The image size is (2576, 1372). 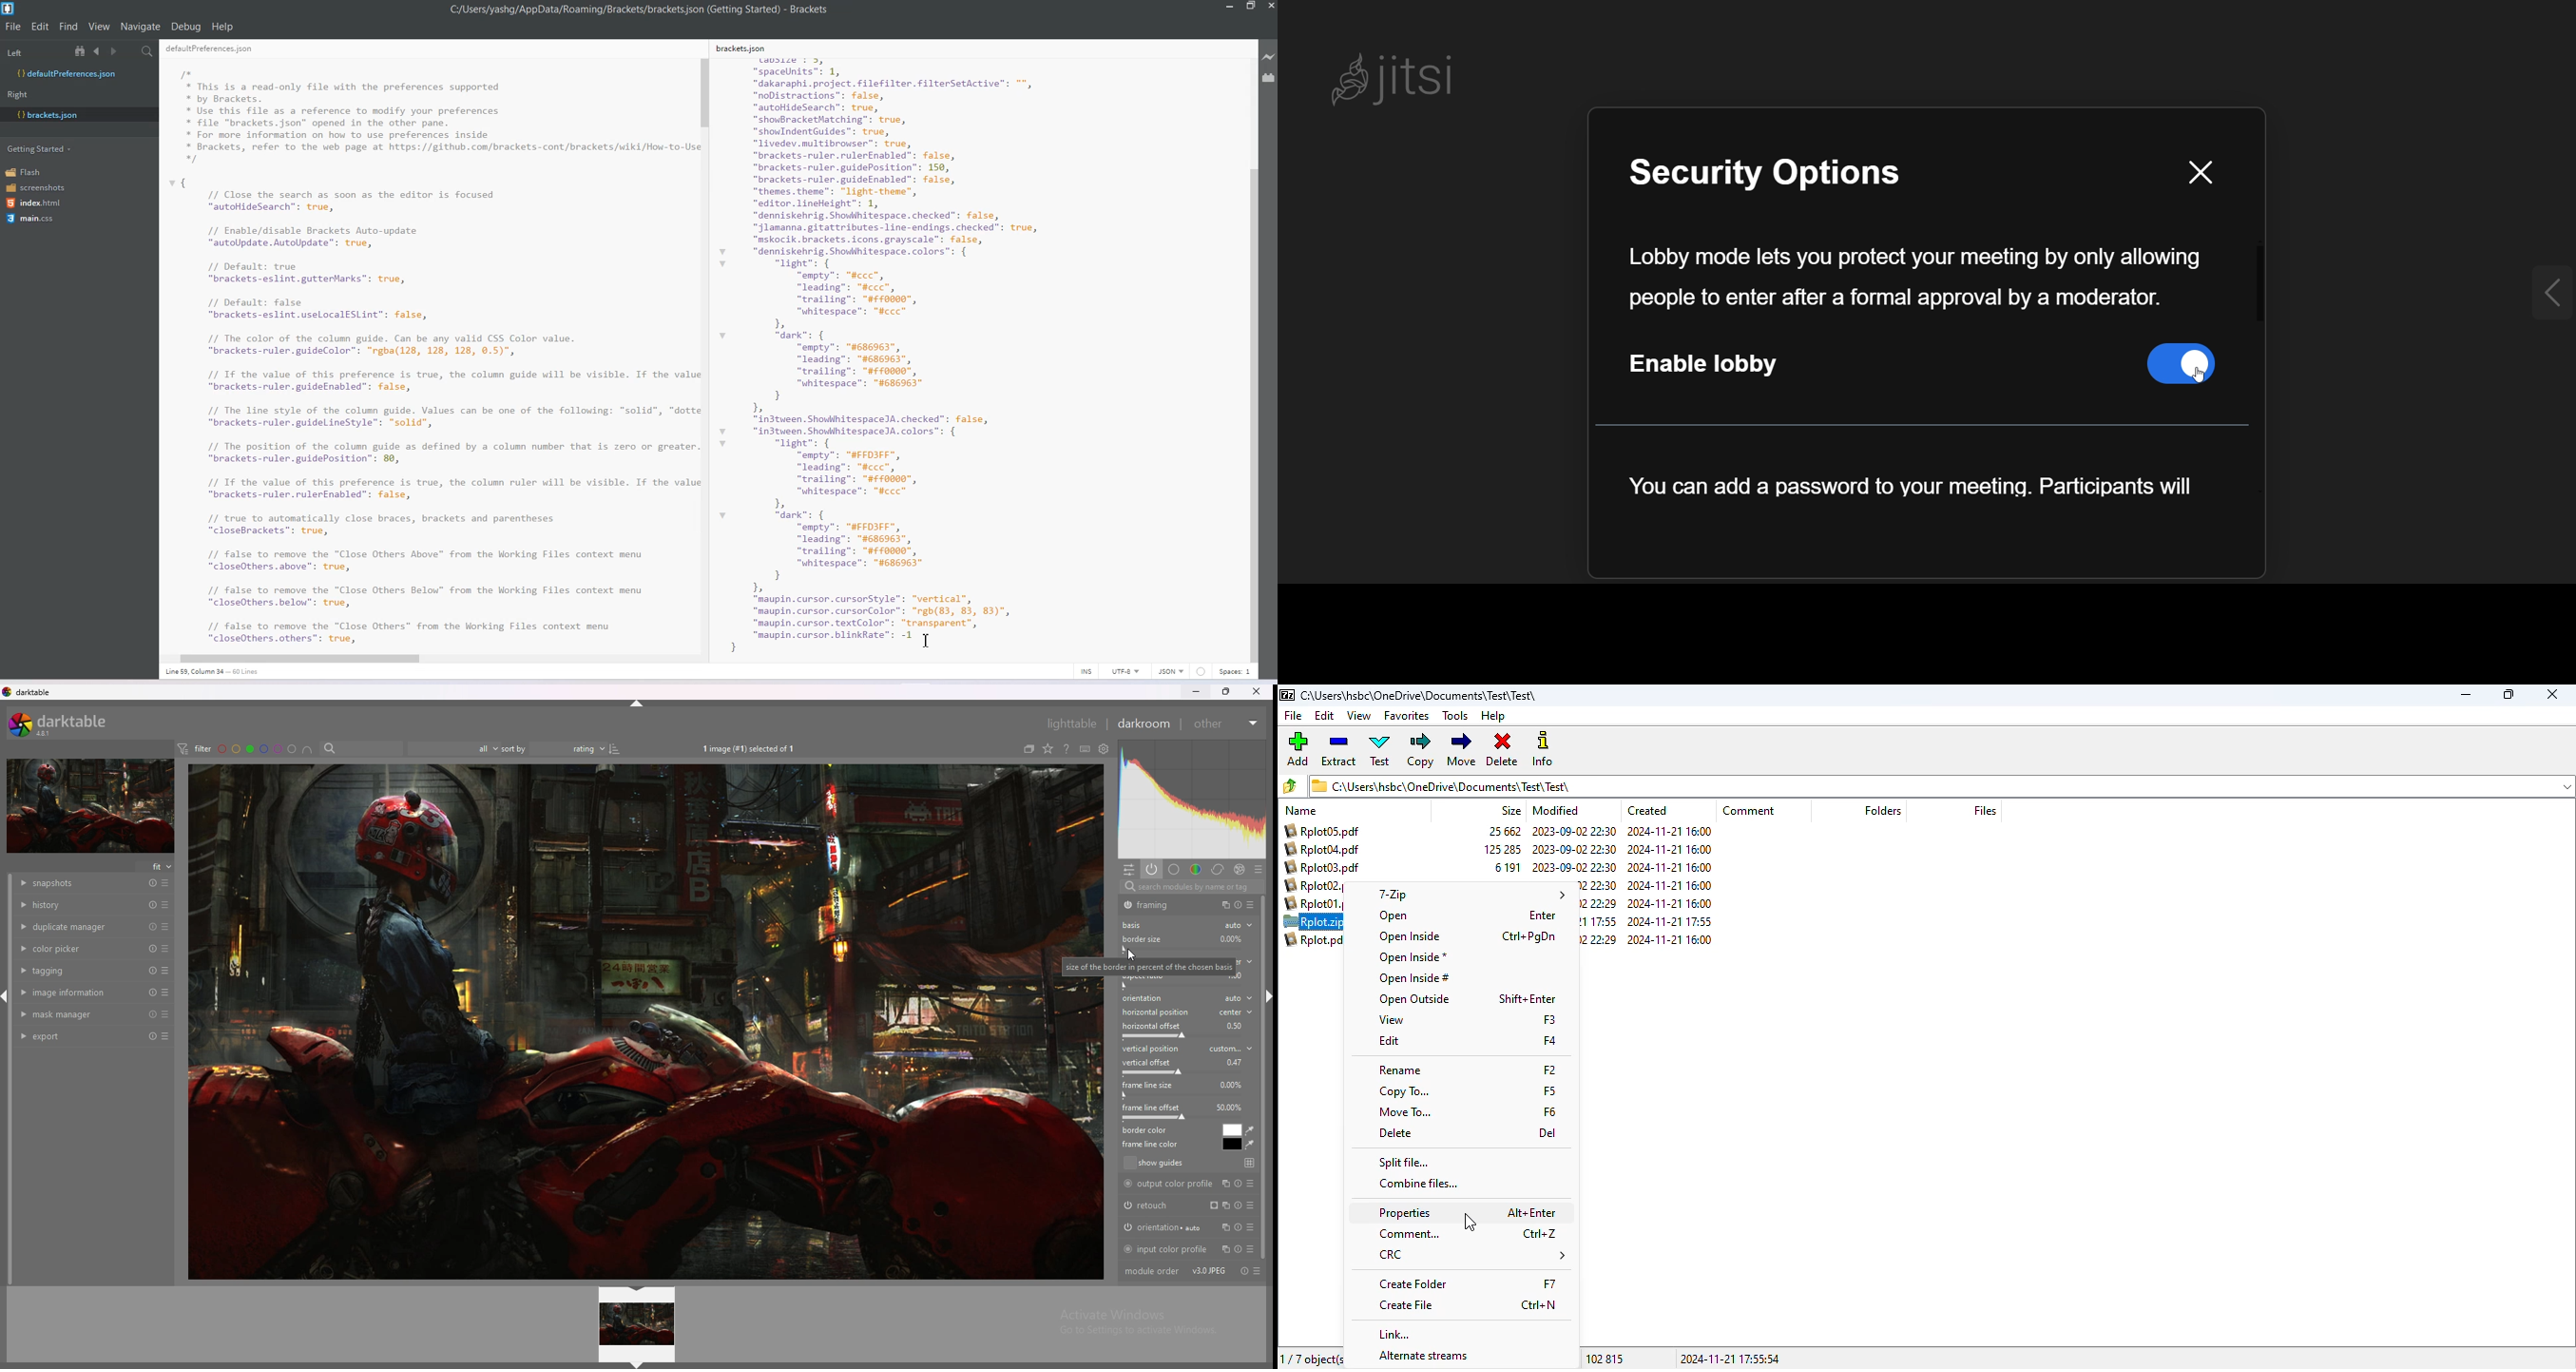 What do you see at coordinates (166, 905) in the screenshot?
I see `presets` at bounding box center [166, 905].